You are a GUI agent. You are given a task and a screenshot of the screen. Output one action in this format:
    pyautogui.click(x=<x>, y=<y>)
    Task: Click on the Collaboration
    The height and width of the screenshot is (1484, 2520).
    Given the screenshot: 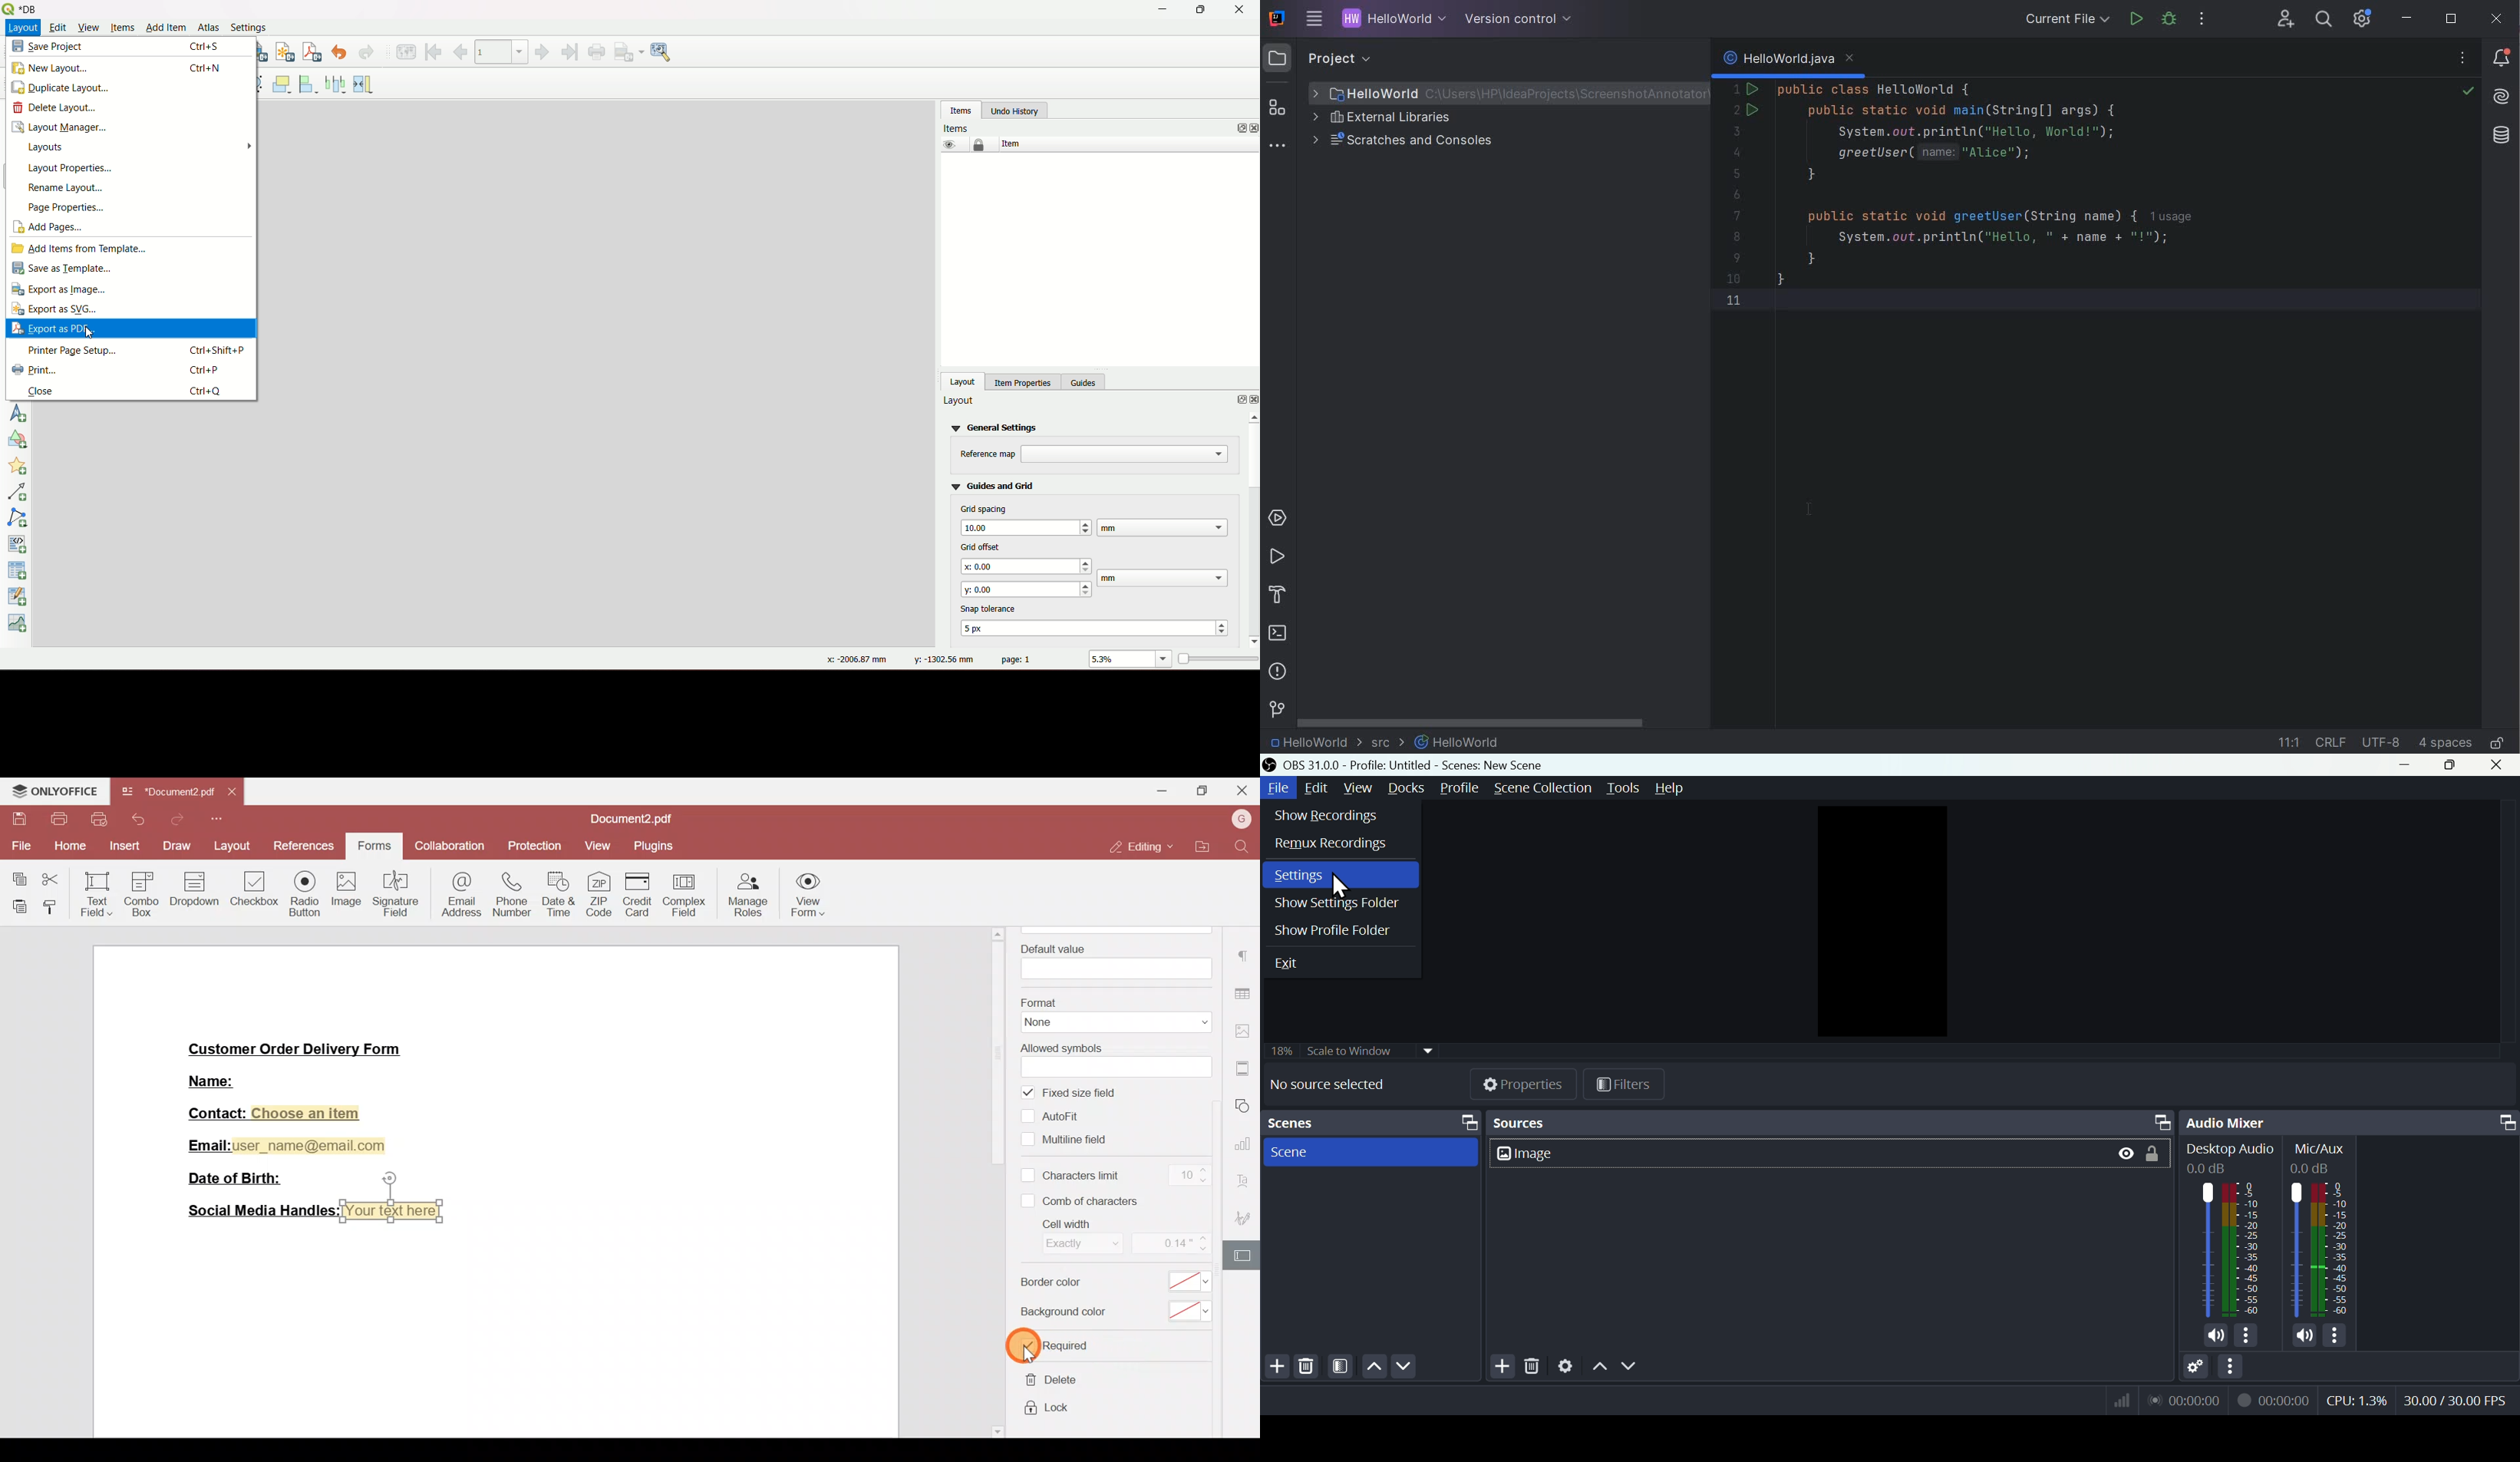 What is the action you would take?
    pyautogui.click(x=451, y=847)
    